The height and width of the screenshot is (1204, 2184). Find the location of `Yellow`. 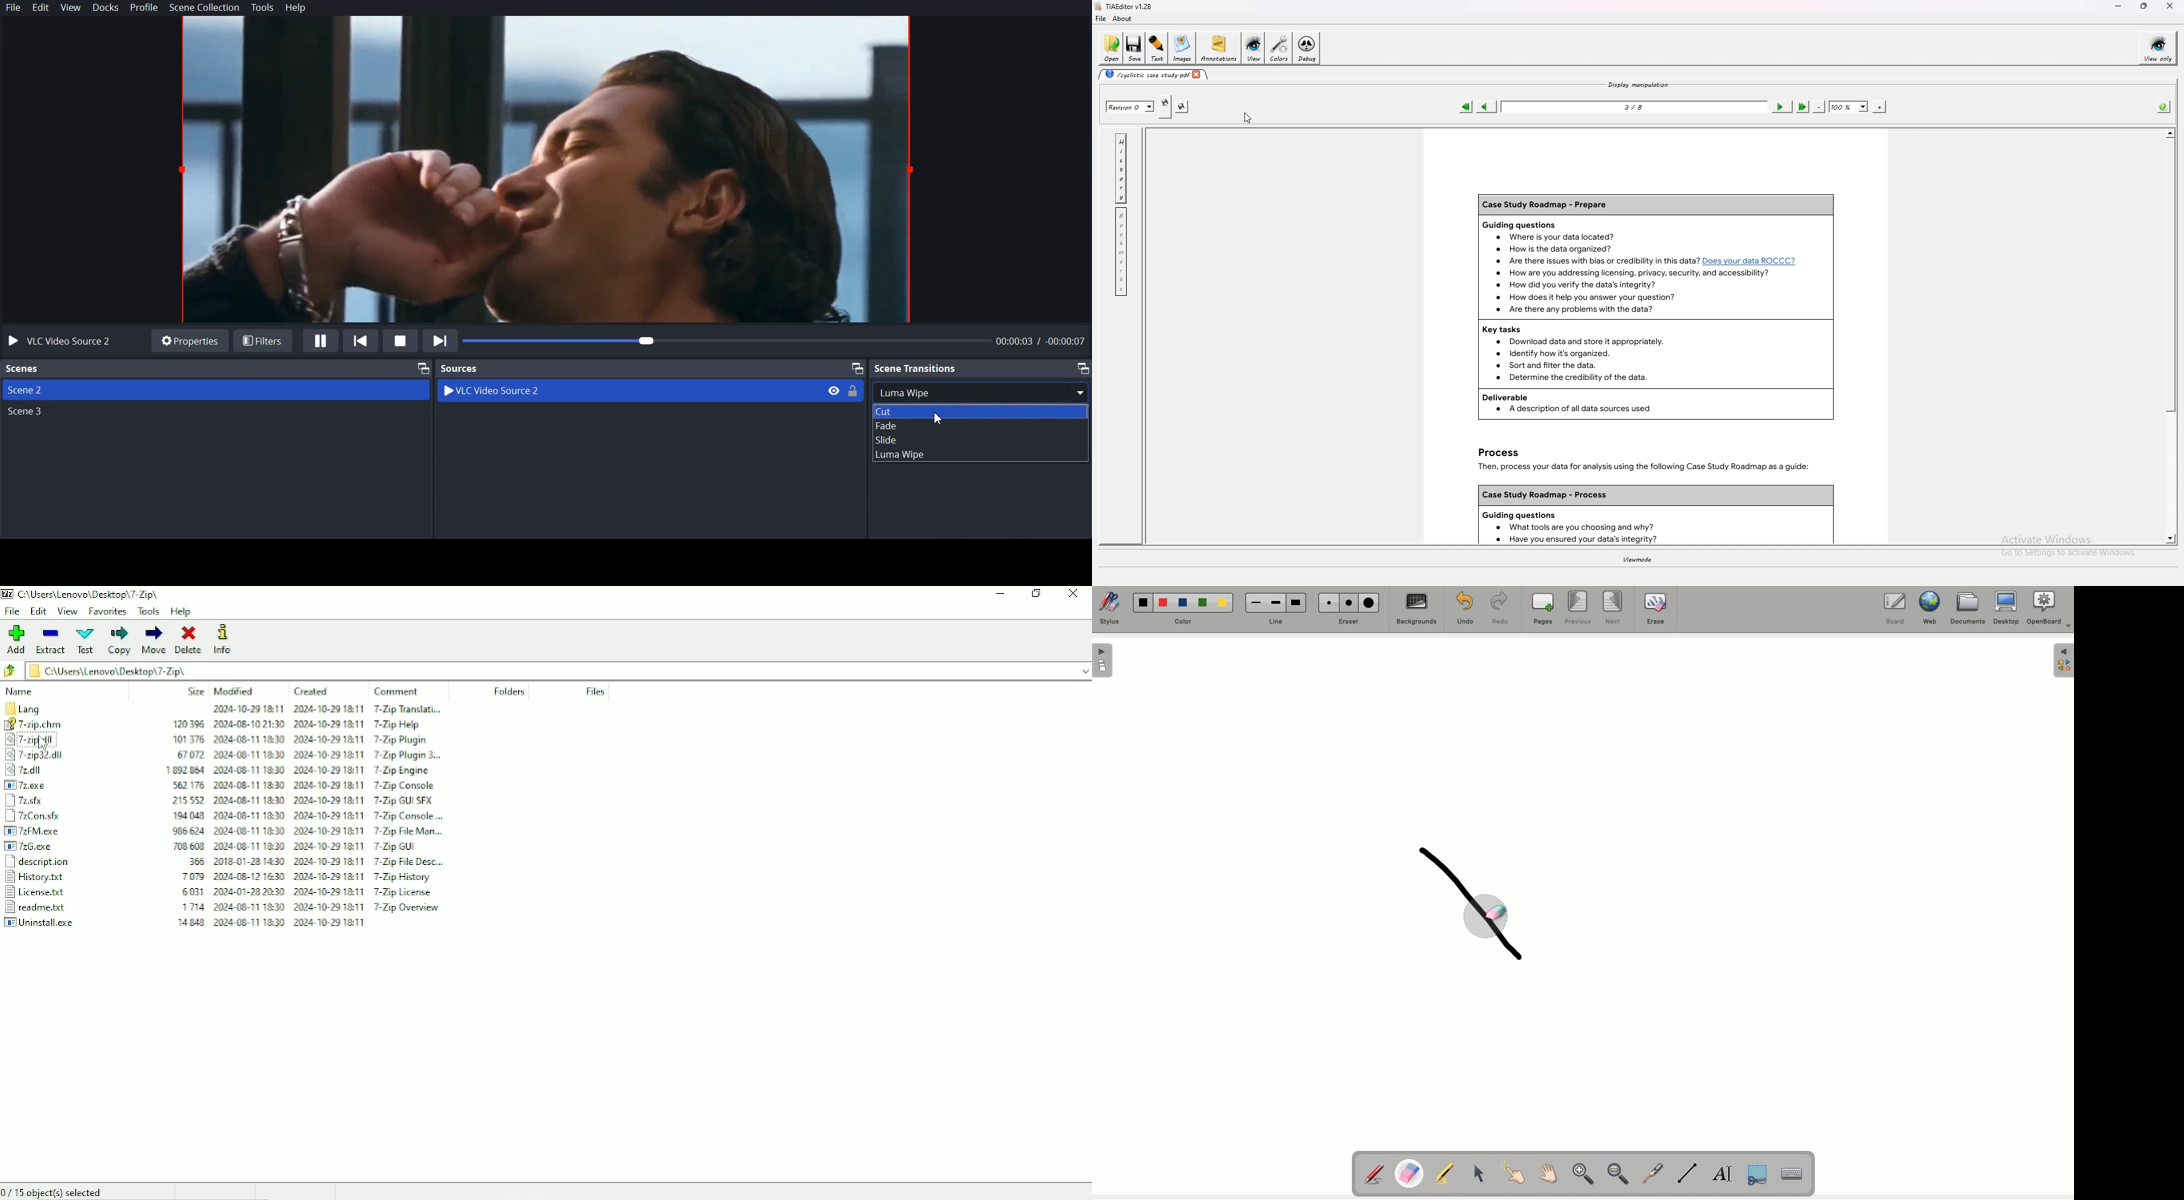

Yellow is located at coordinates (1224, 604).